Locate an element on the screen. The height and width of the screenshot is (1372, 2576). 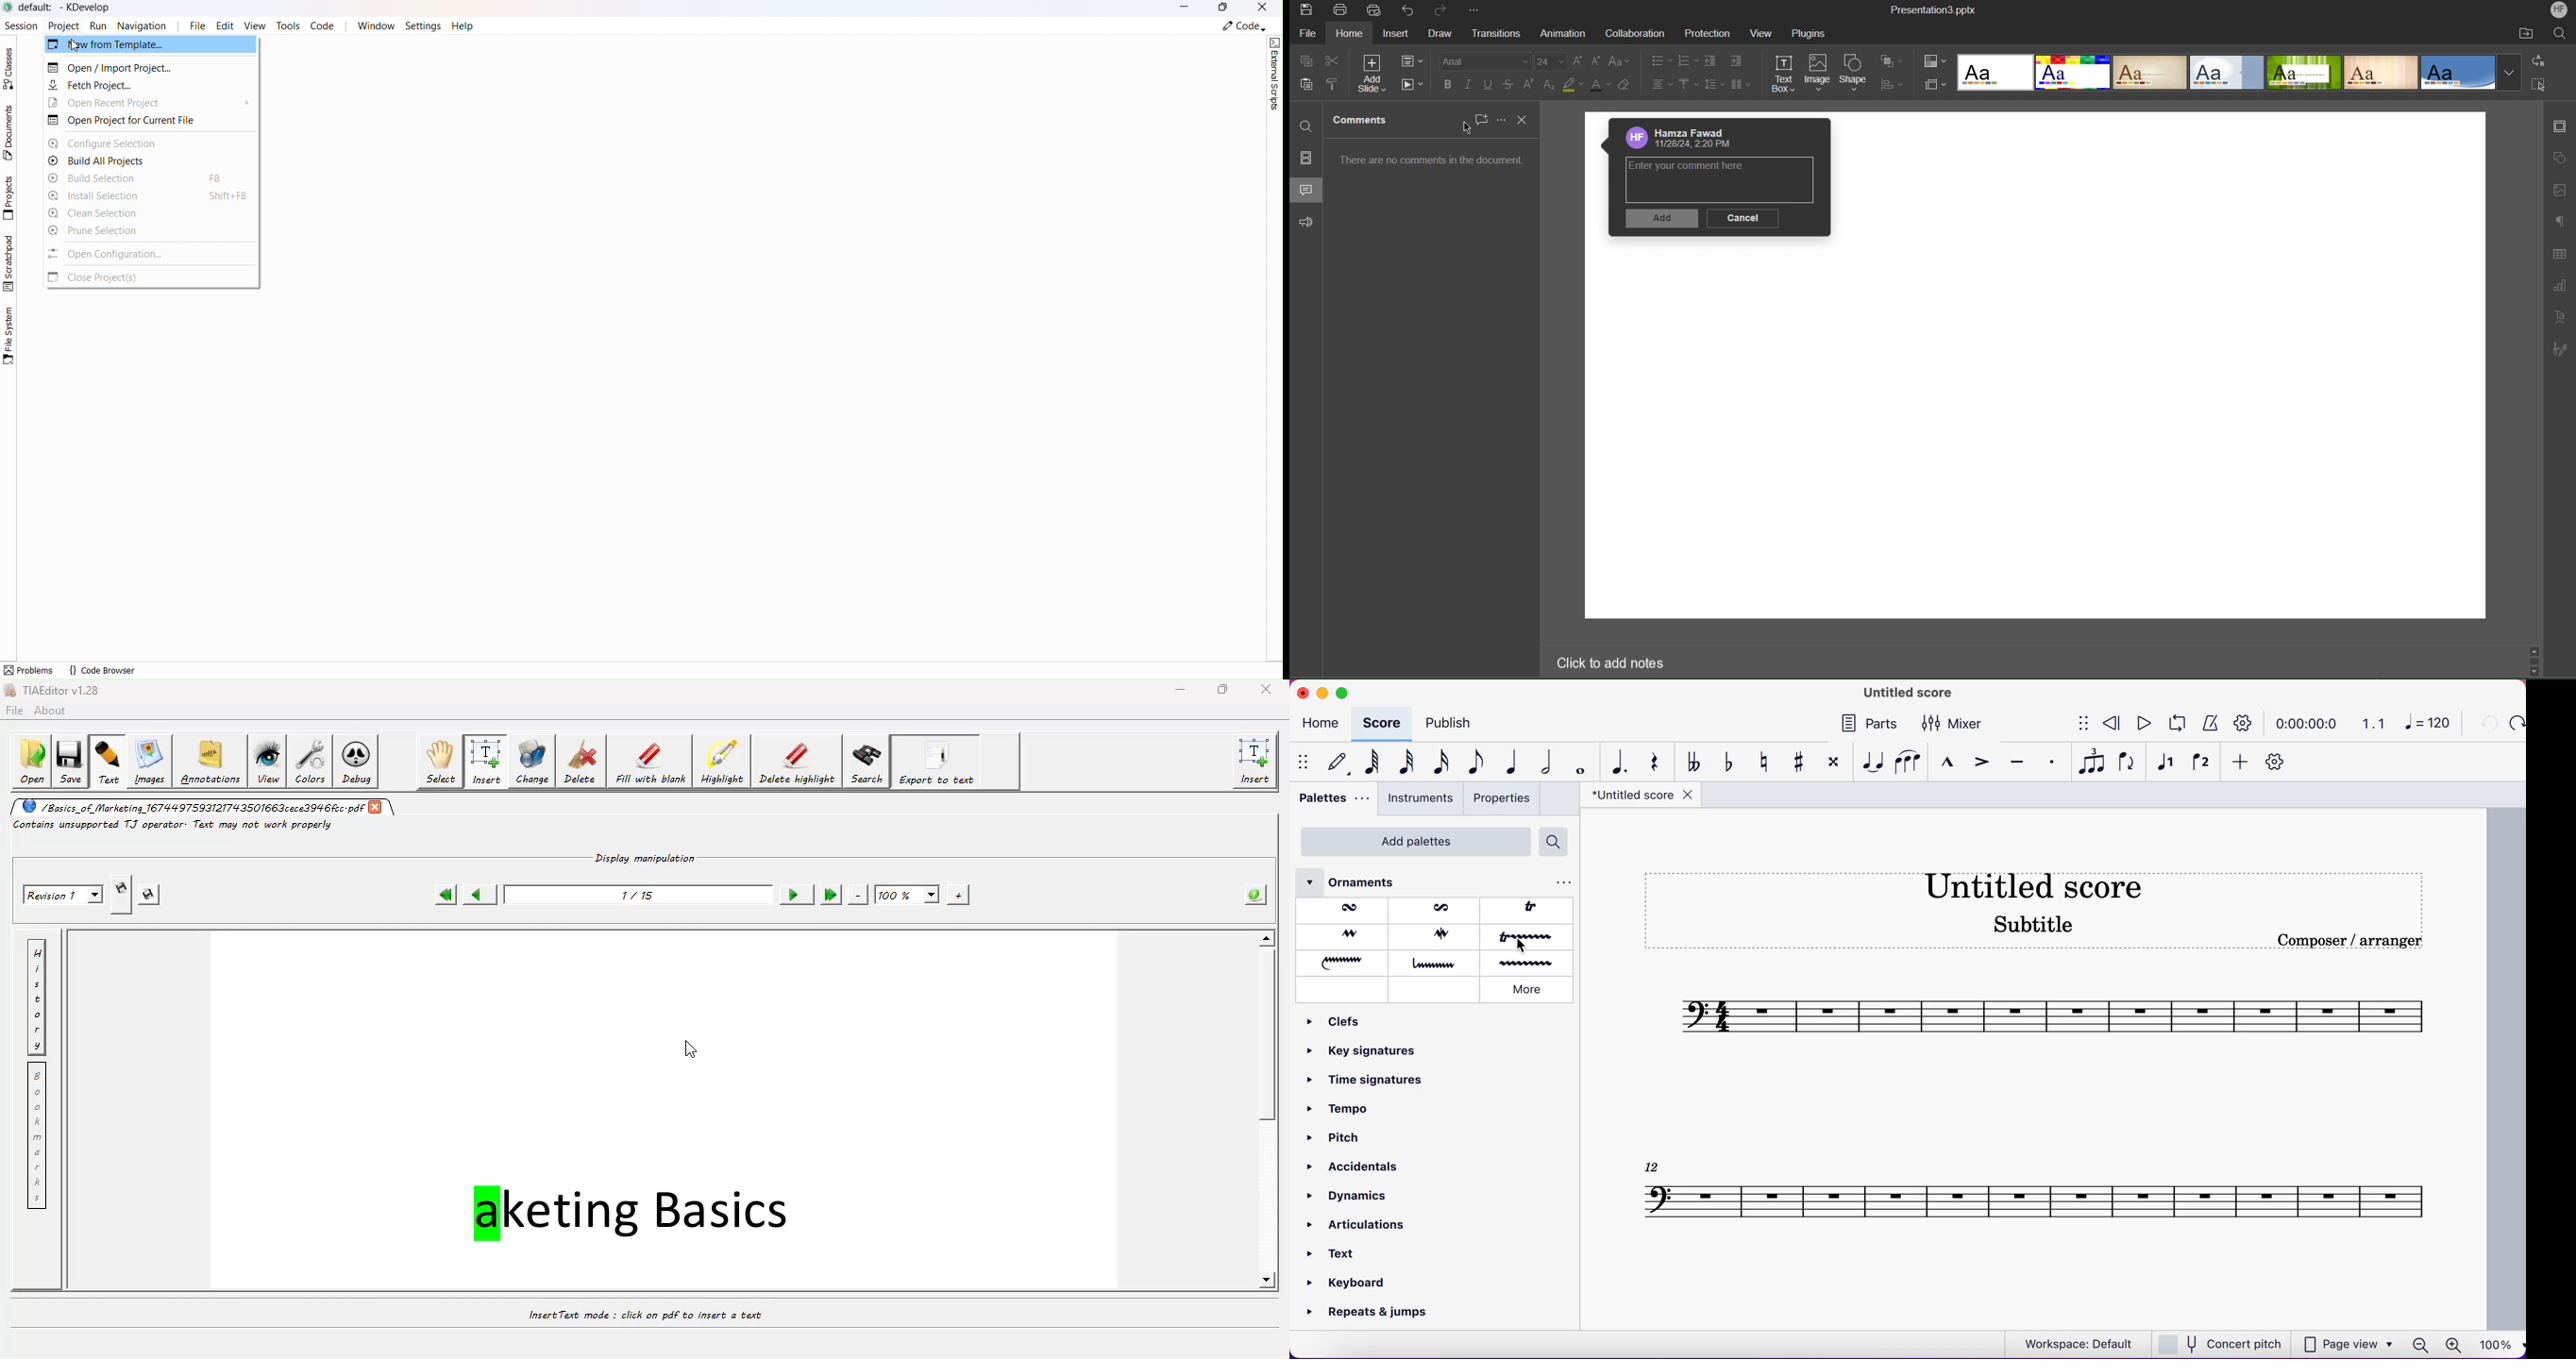
Box is located at coordinates (1224, 9).